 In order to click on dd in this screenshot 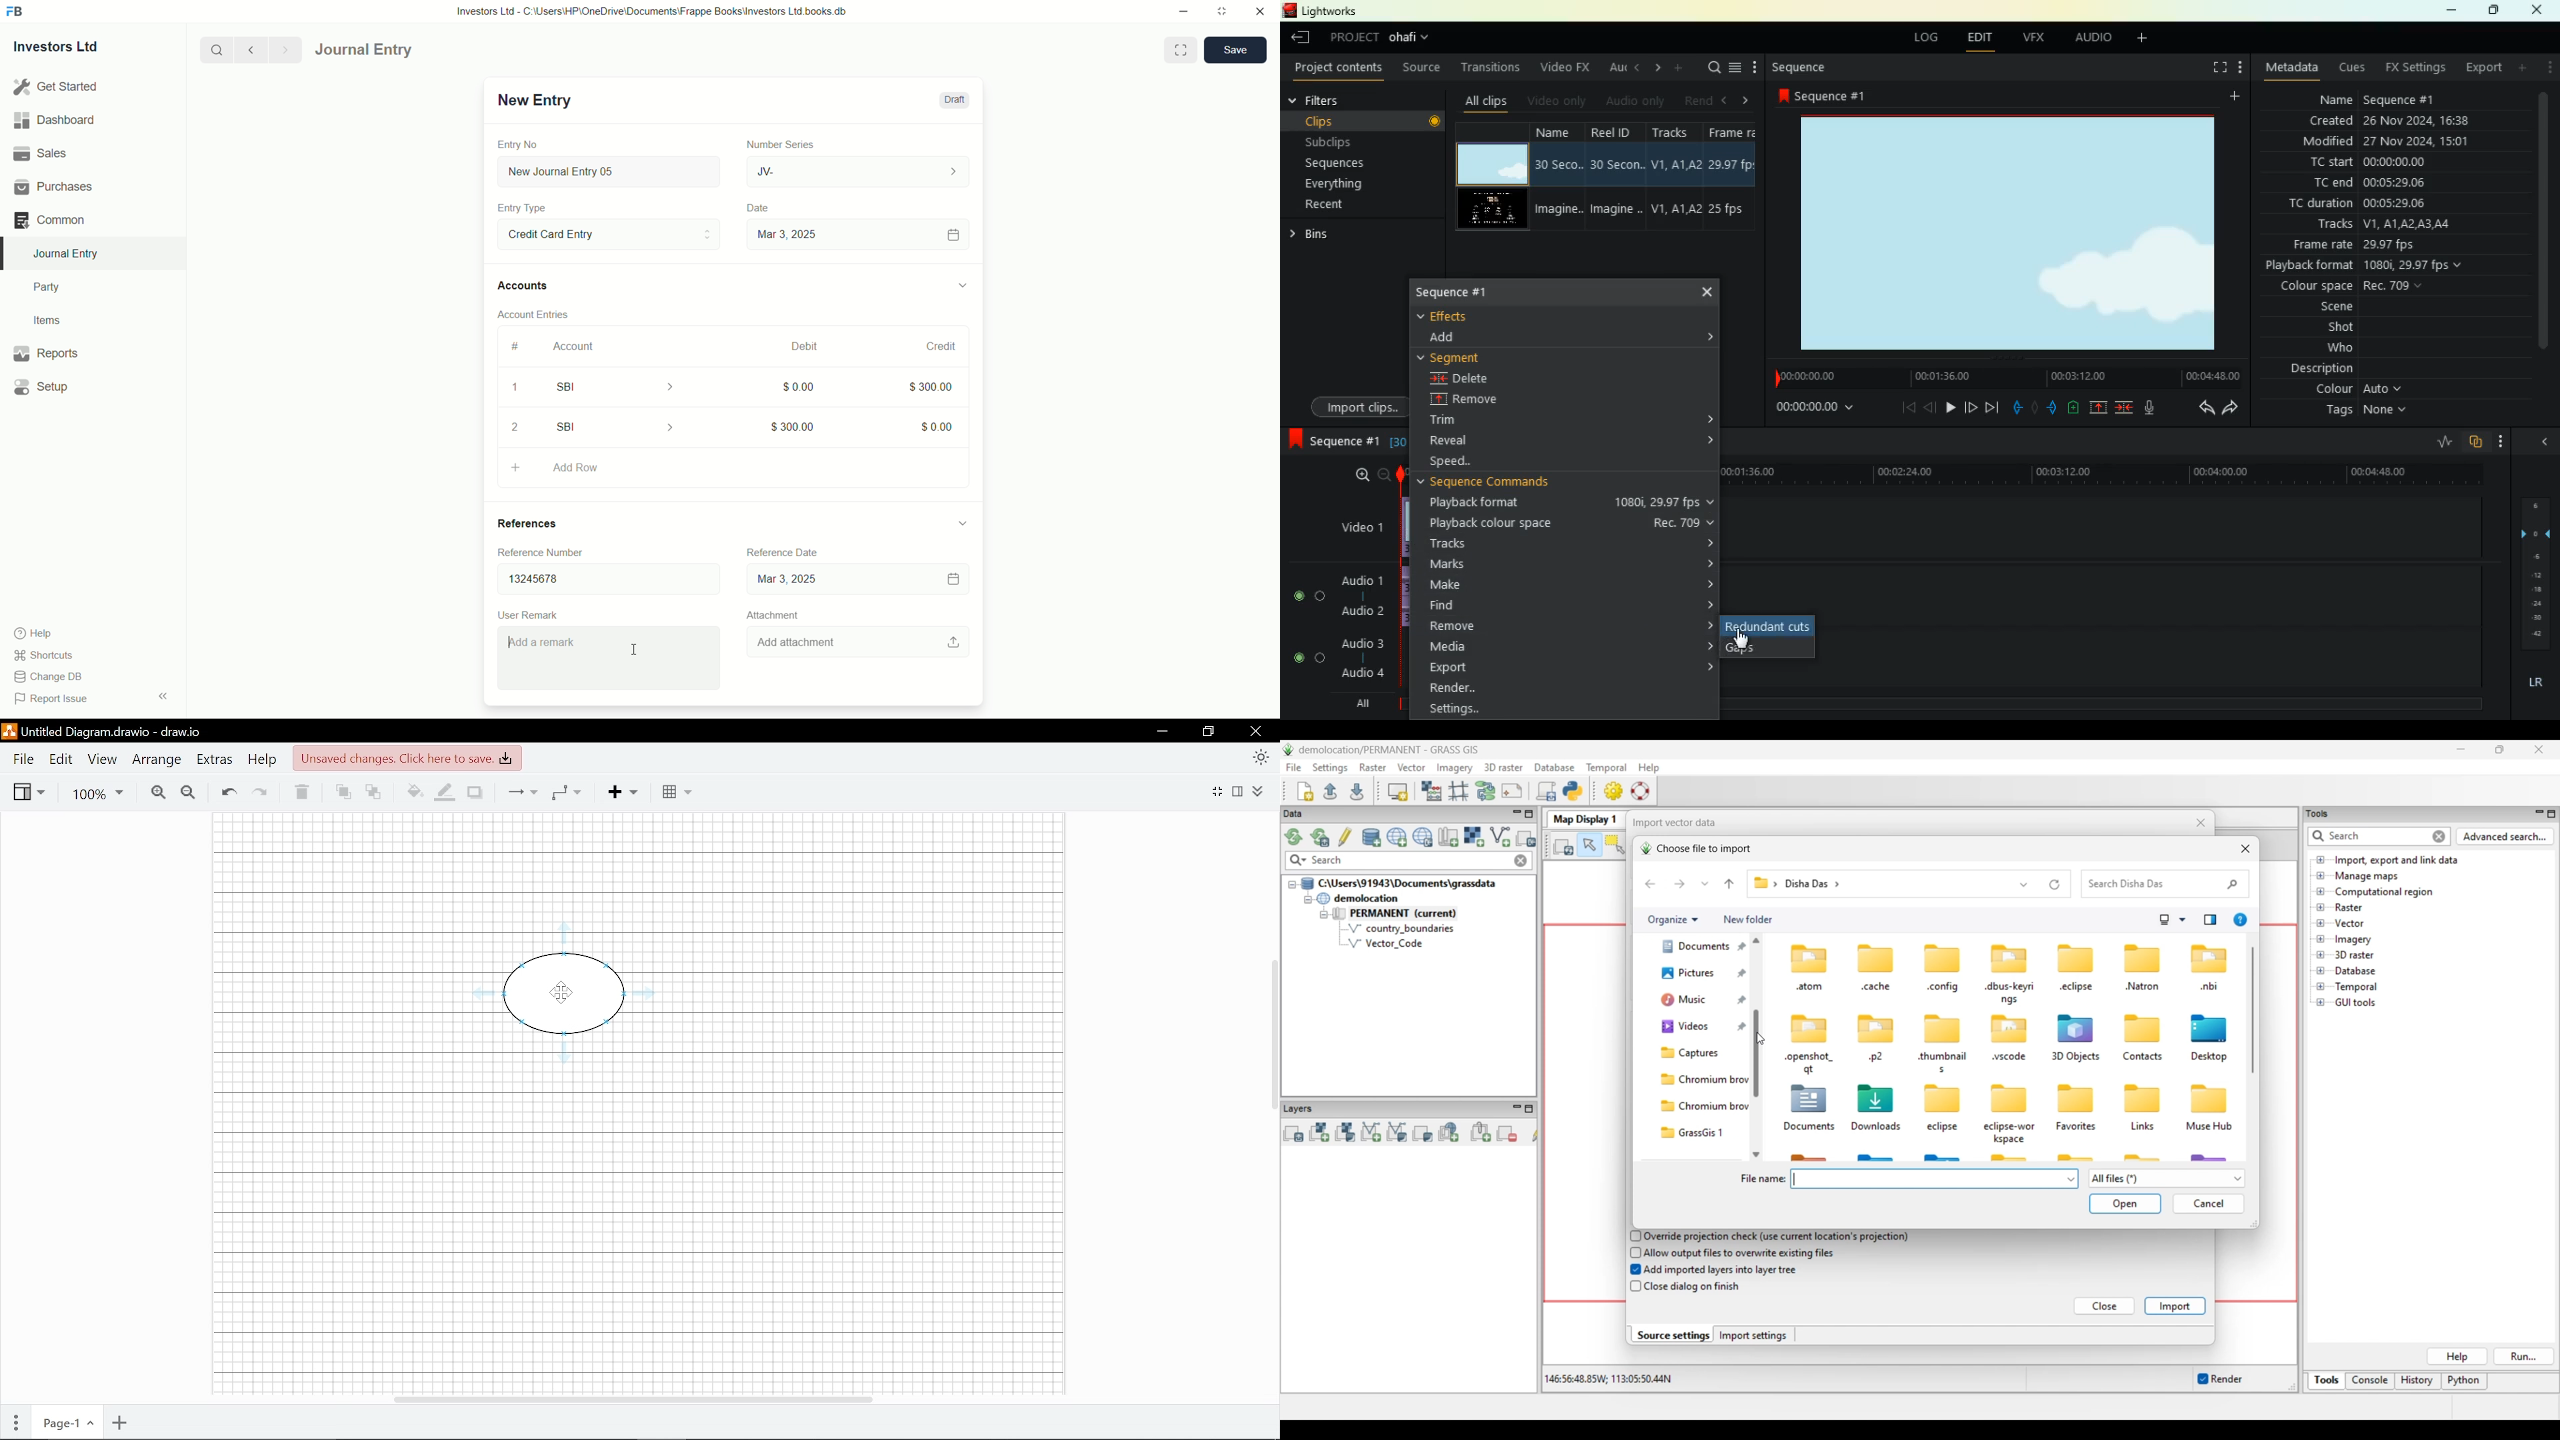, I will do `click(1470, 337)`.